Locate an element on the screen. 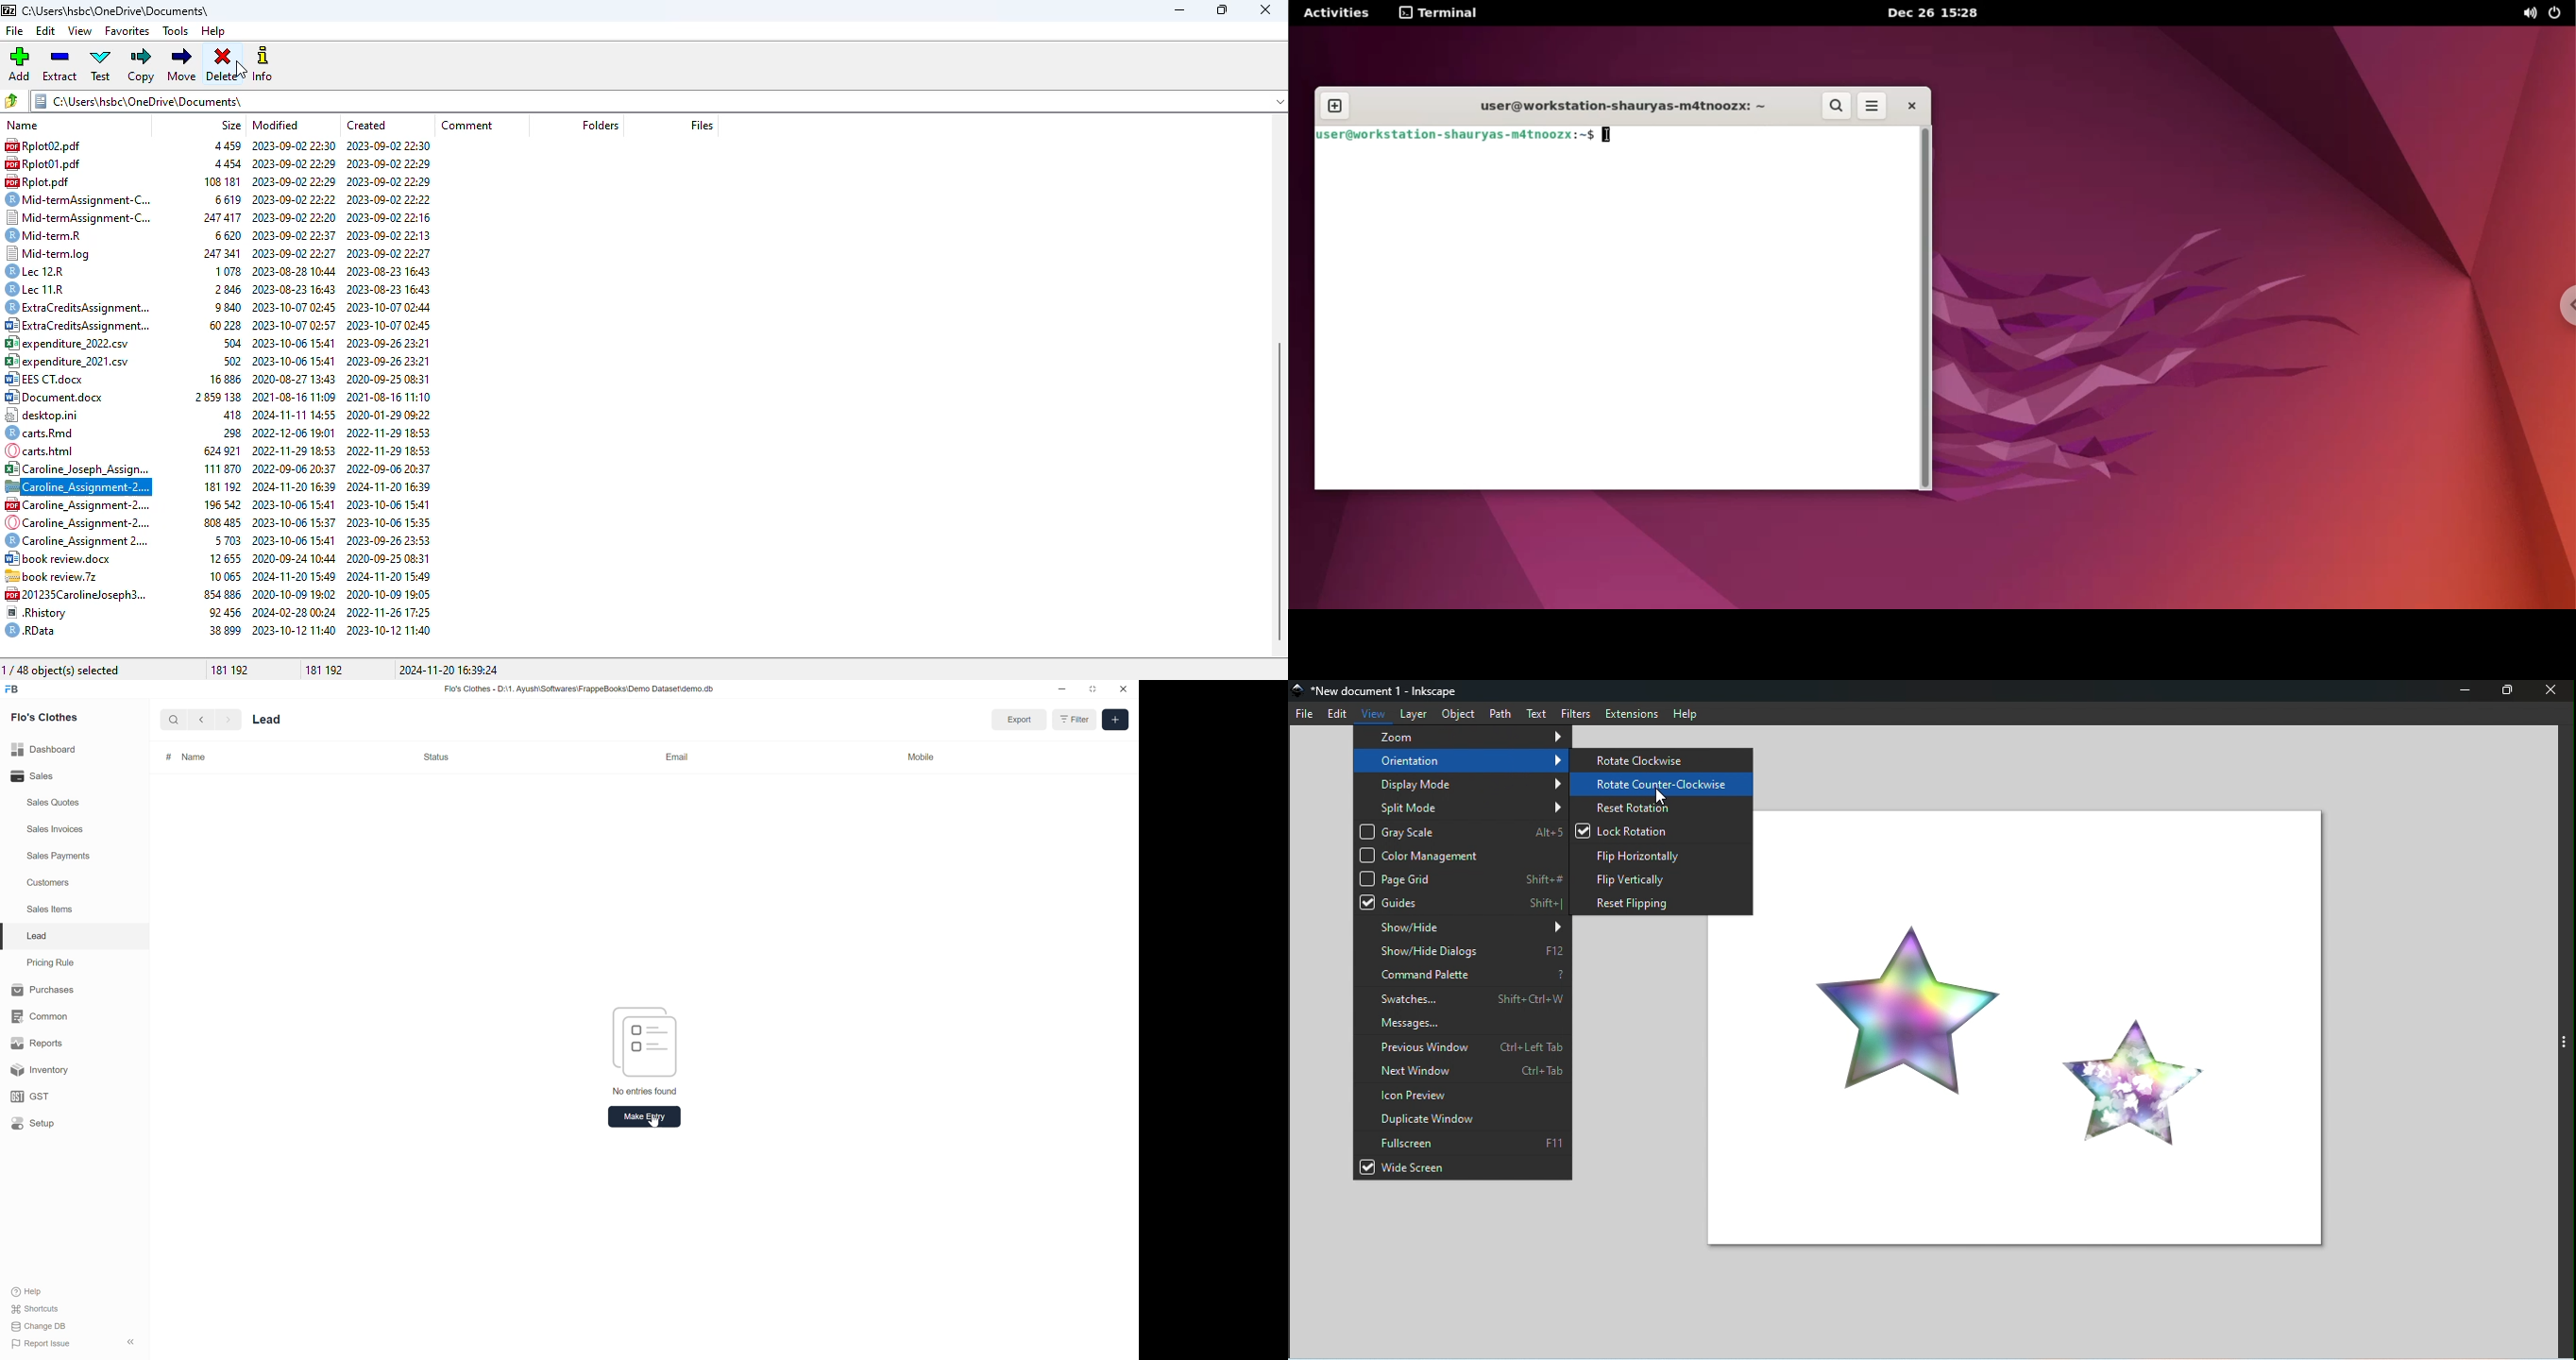   Mid-termAssignment-C... is located at coordinates (79, 217).